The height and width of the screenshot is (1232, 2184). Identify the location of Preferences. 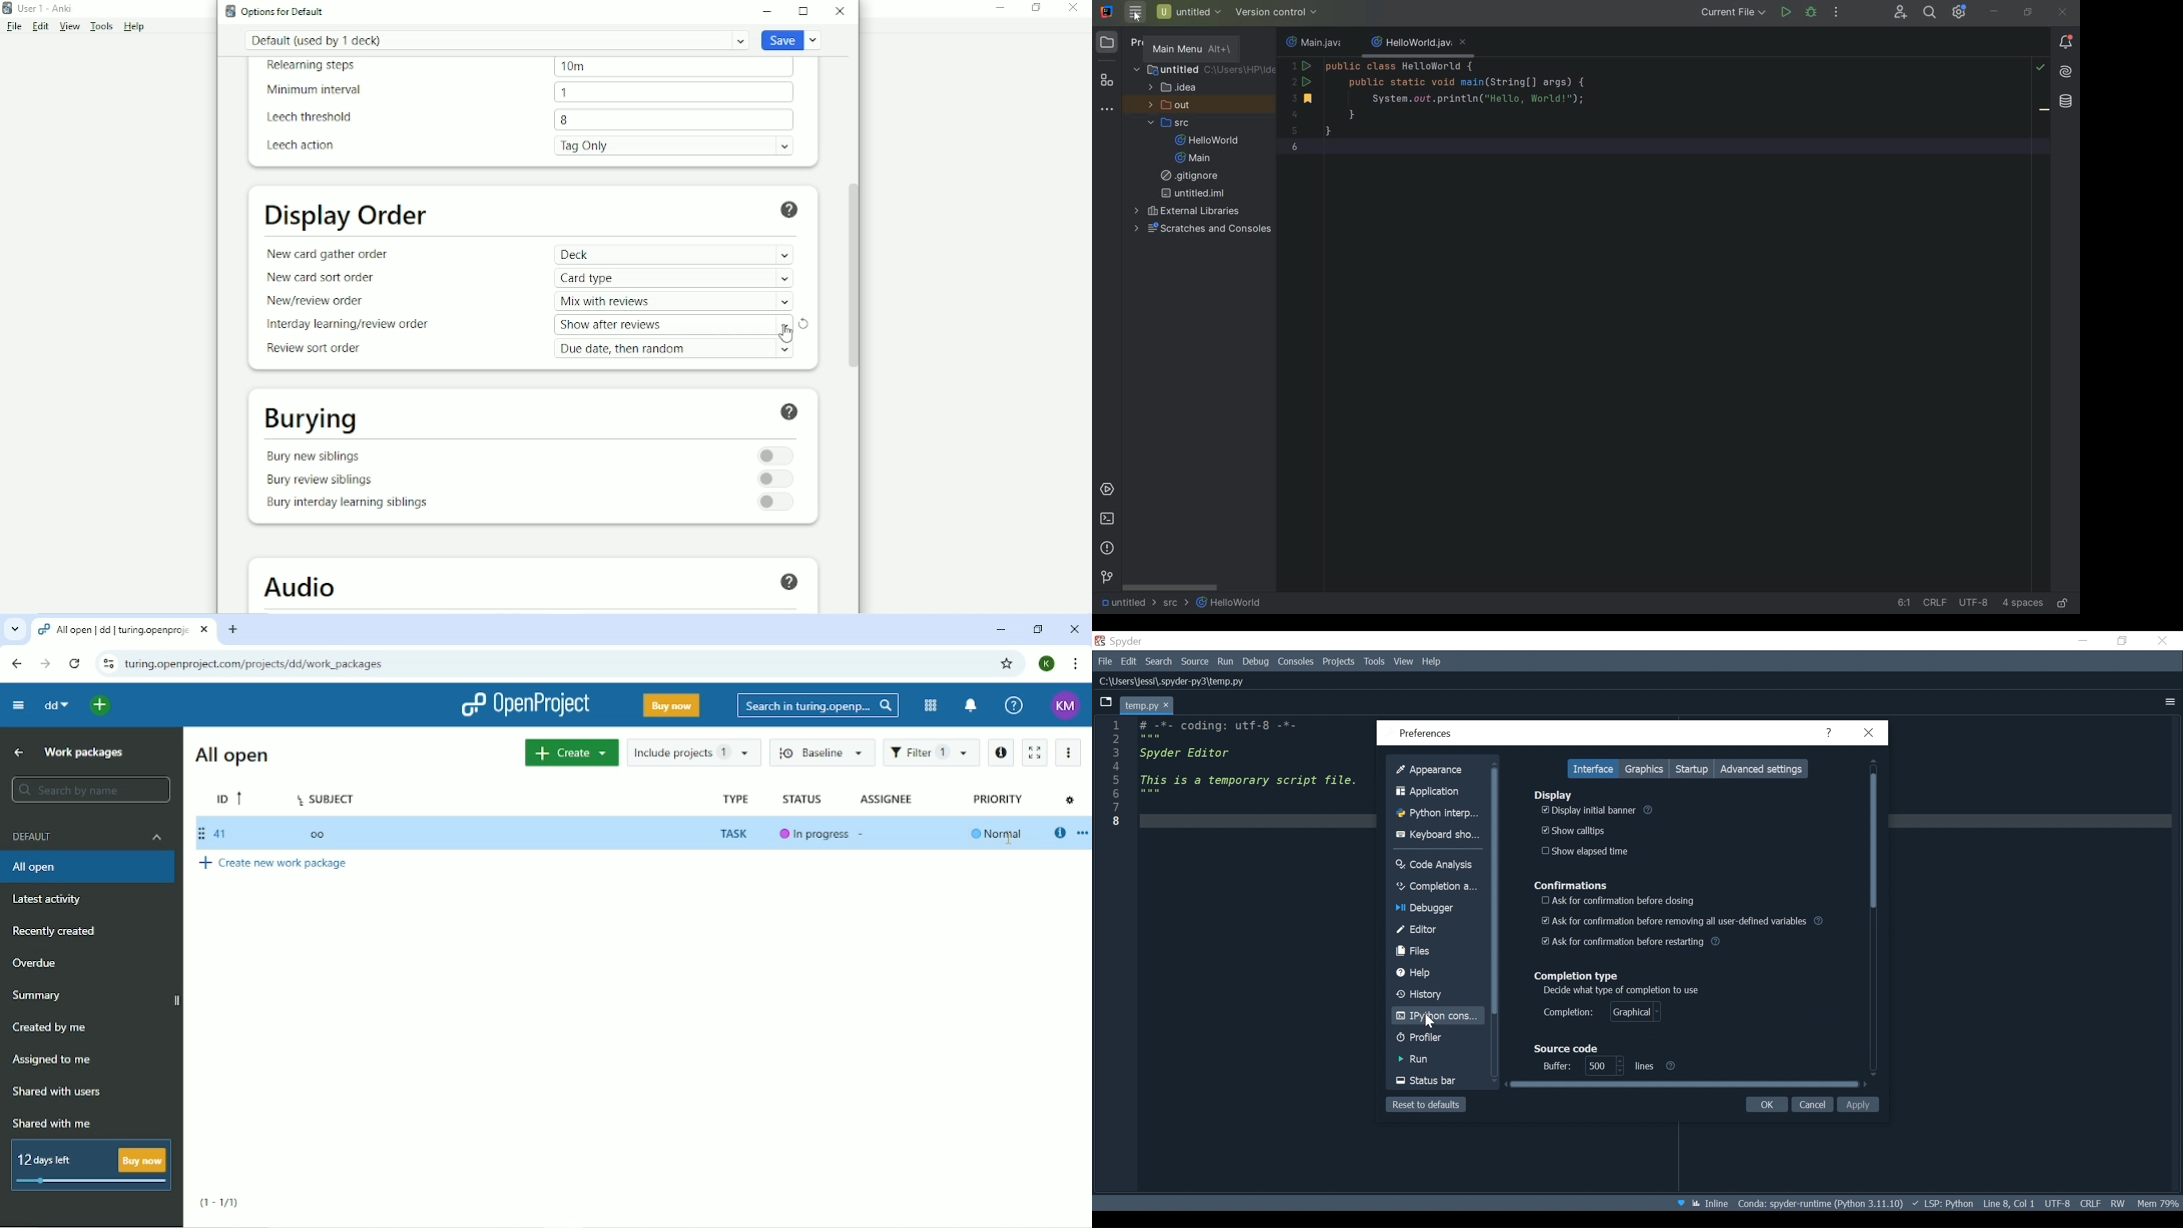
(1419, 733).